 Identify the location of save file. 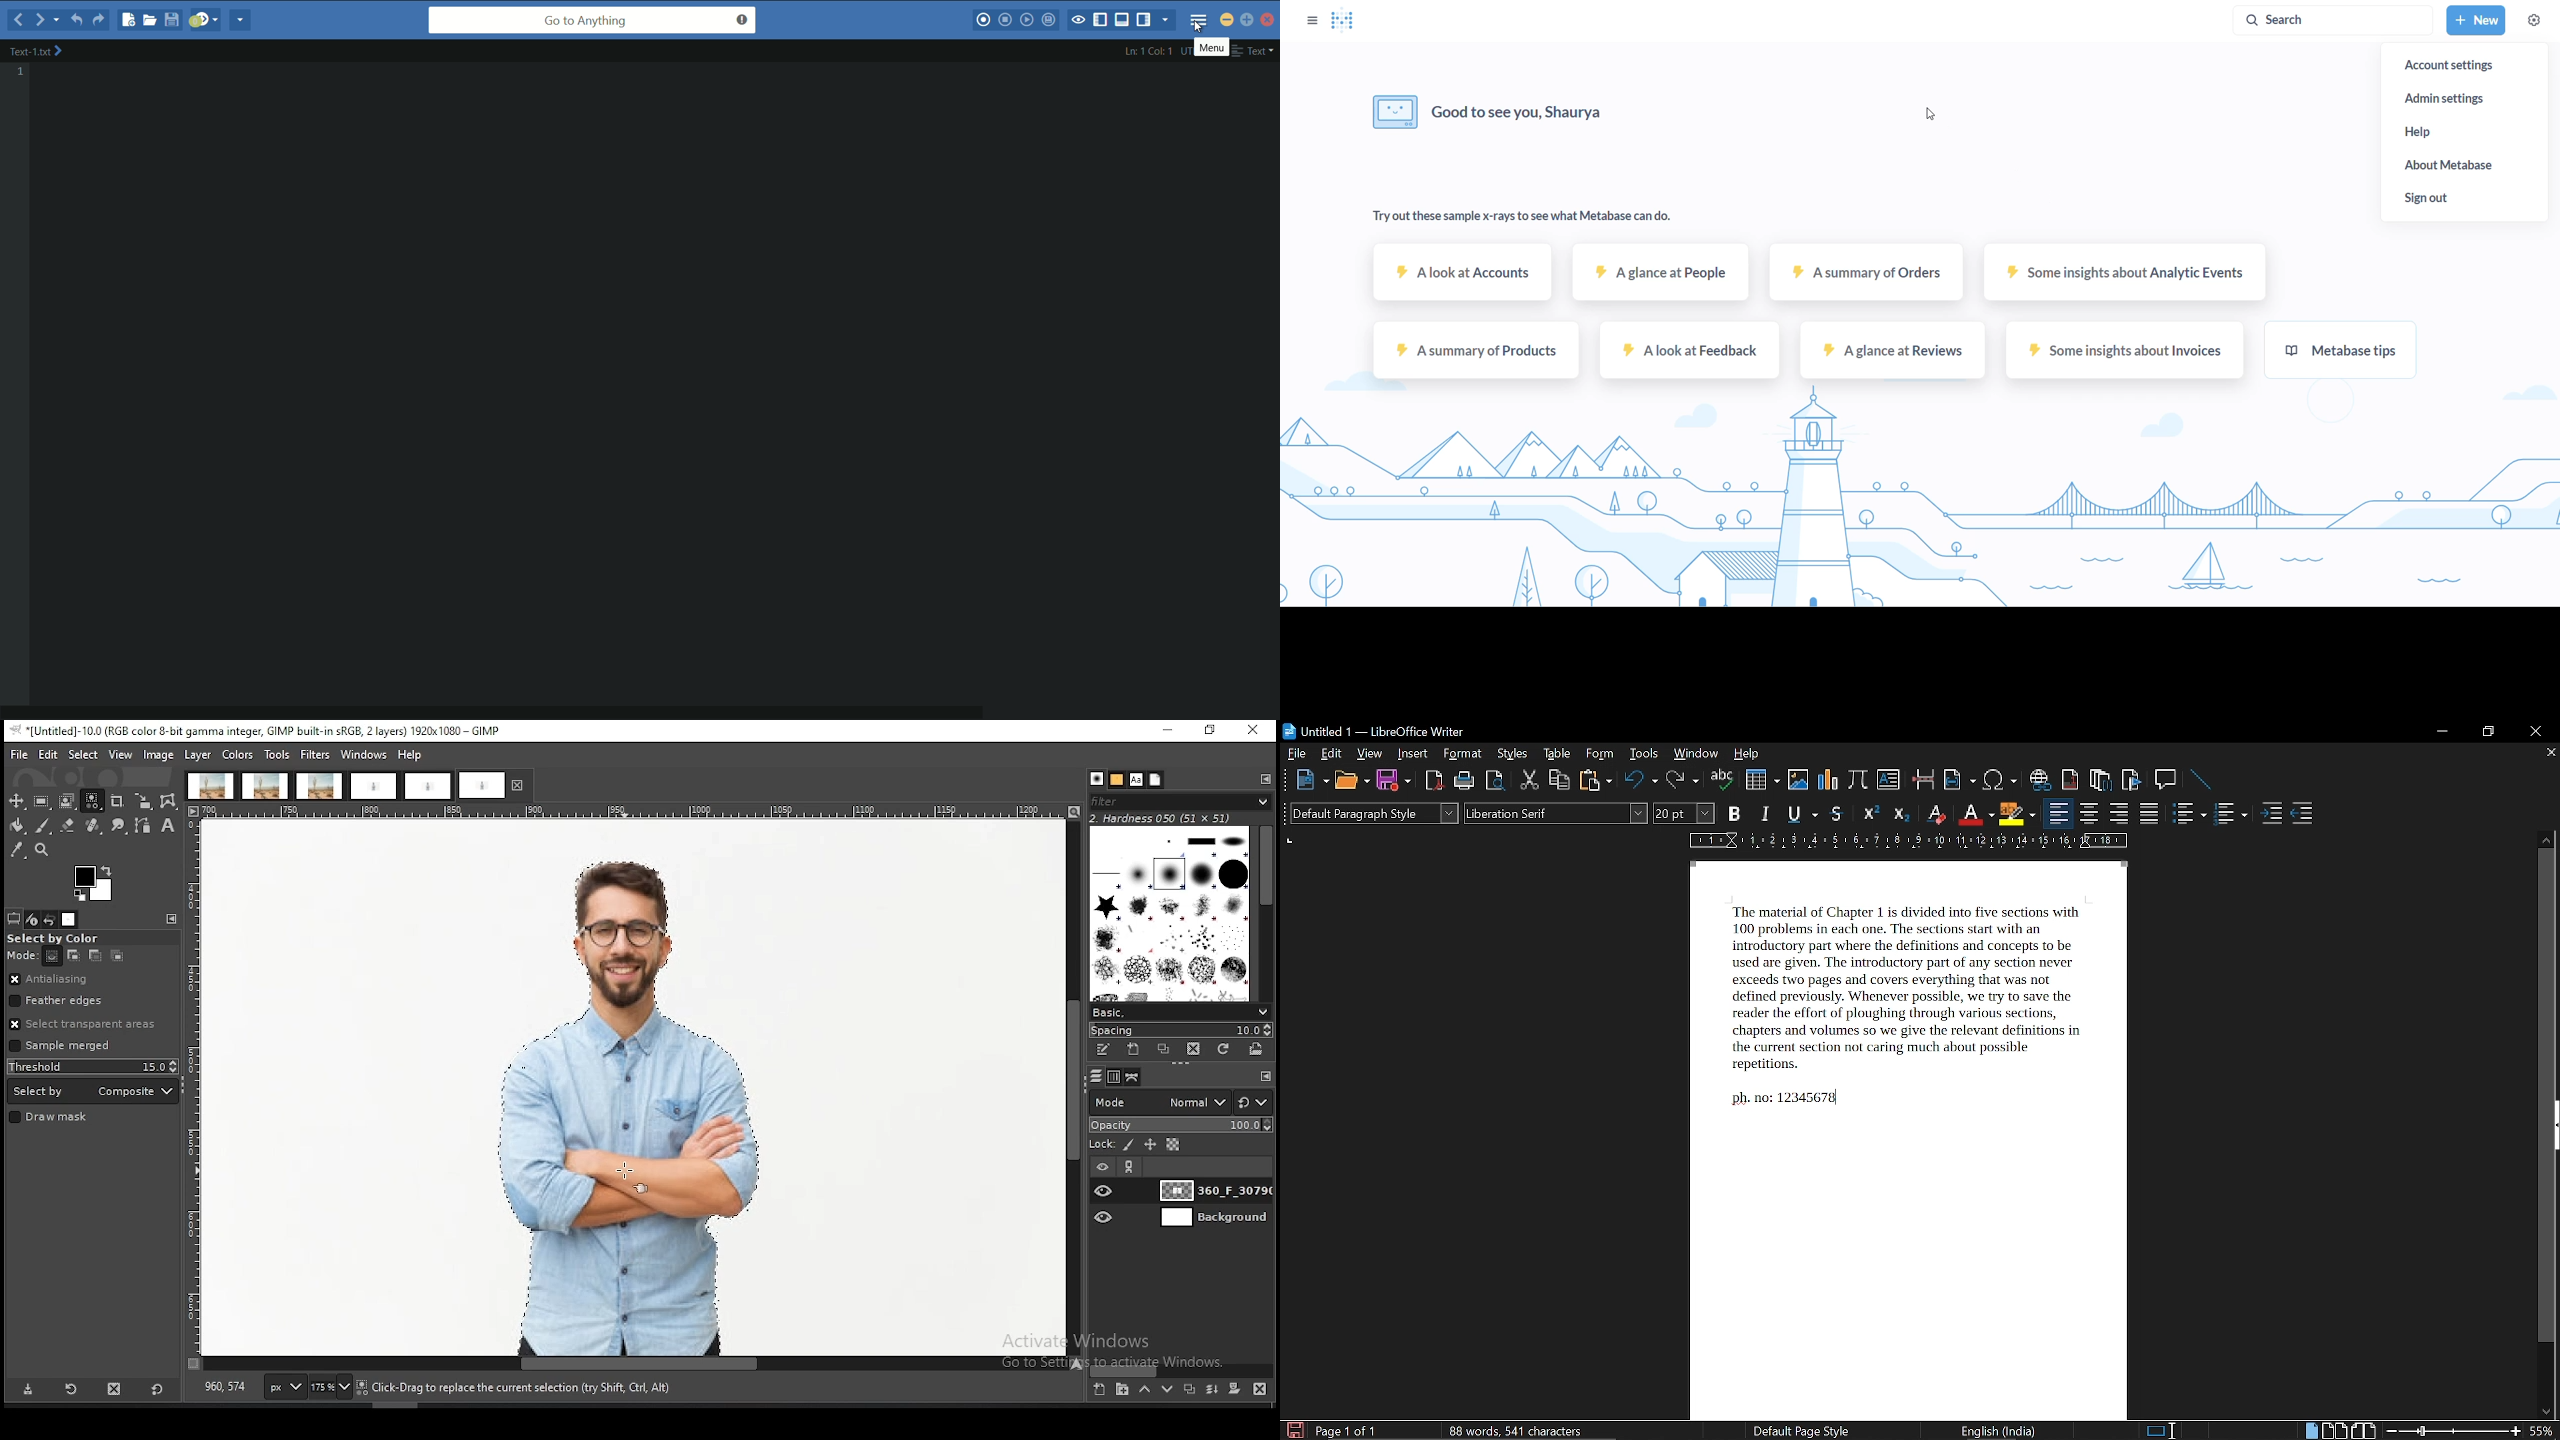
(173, 21).